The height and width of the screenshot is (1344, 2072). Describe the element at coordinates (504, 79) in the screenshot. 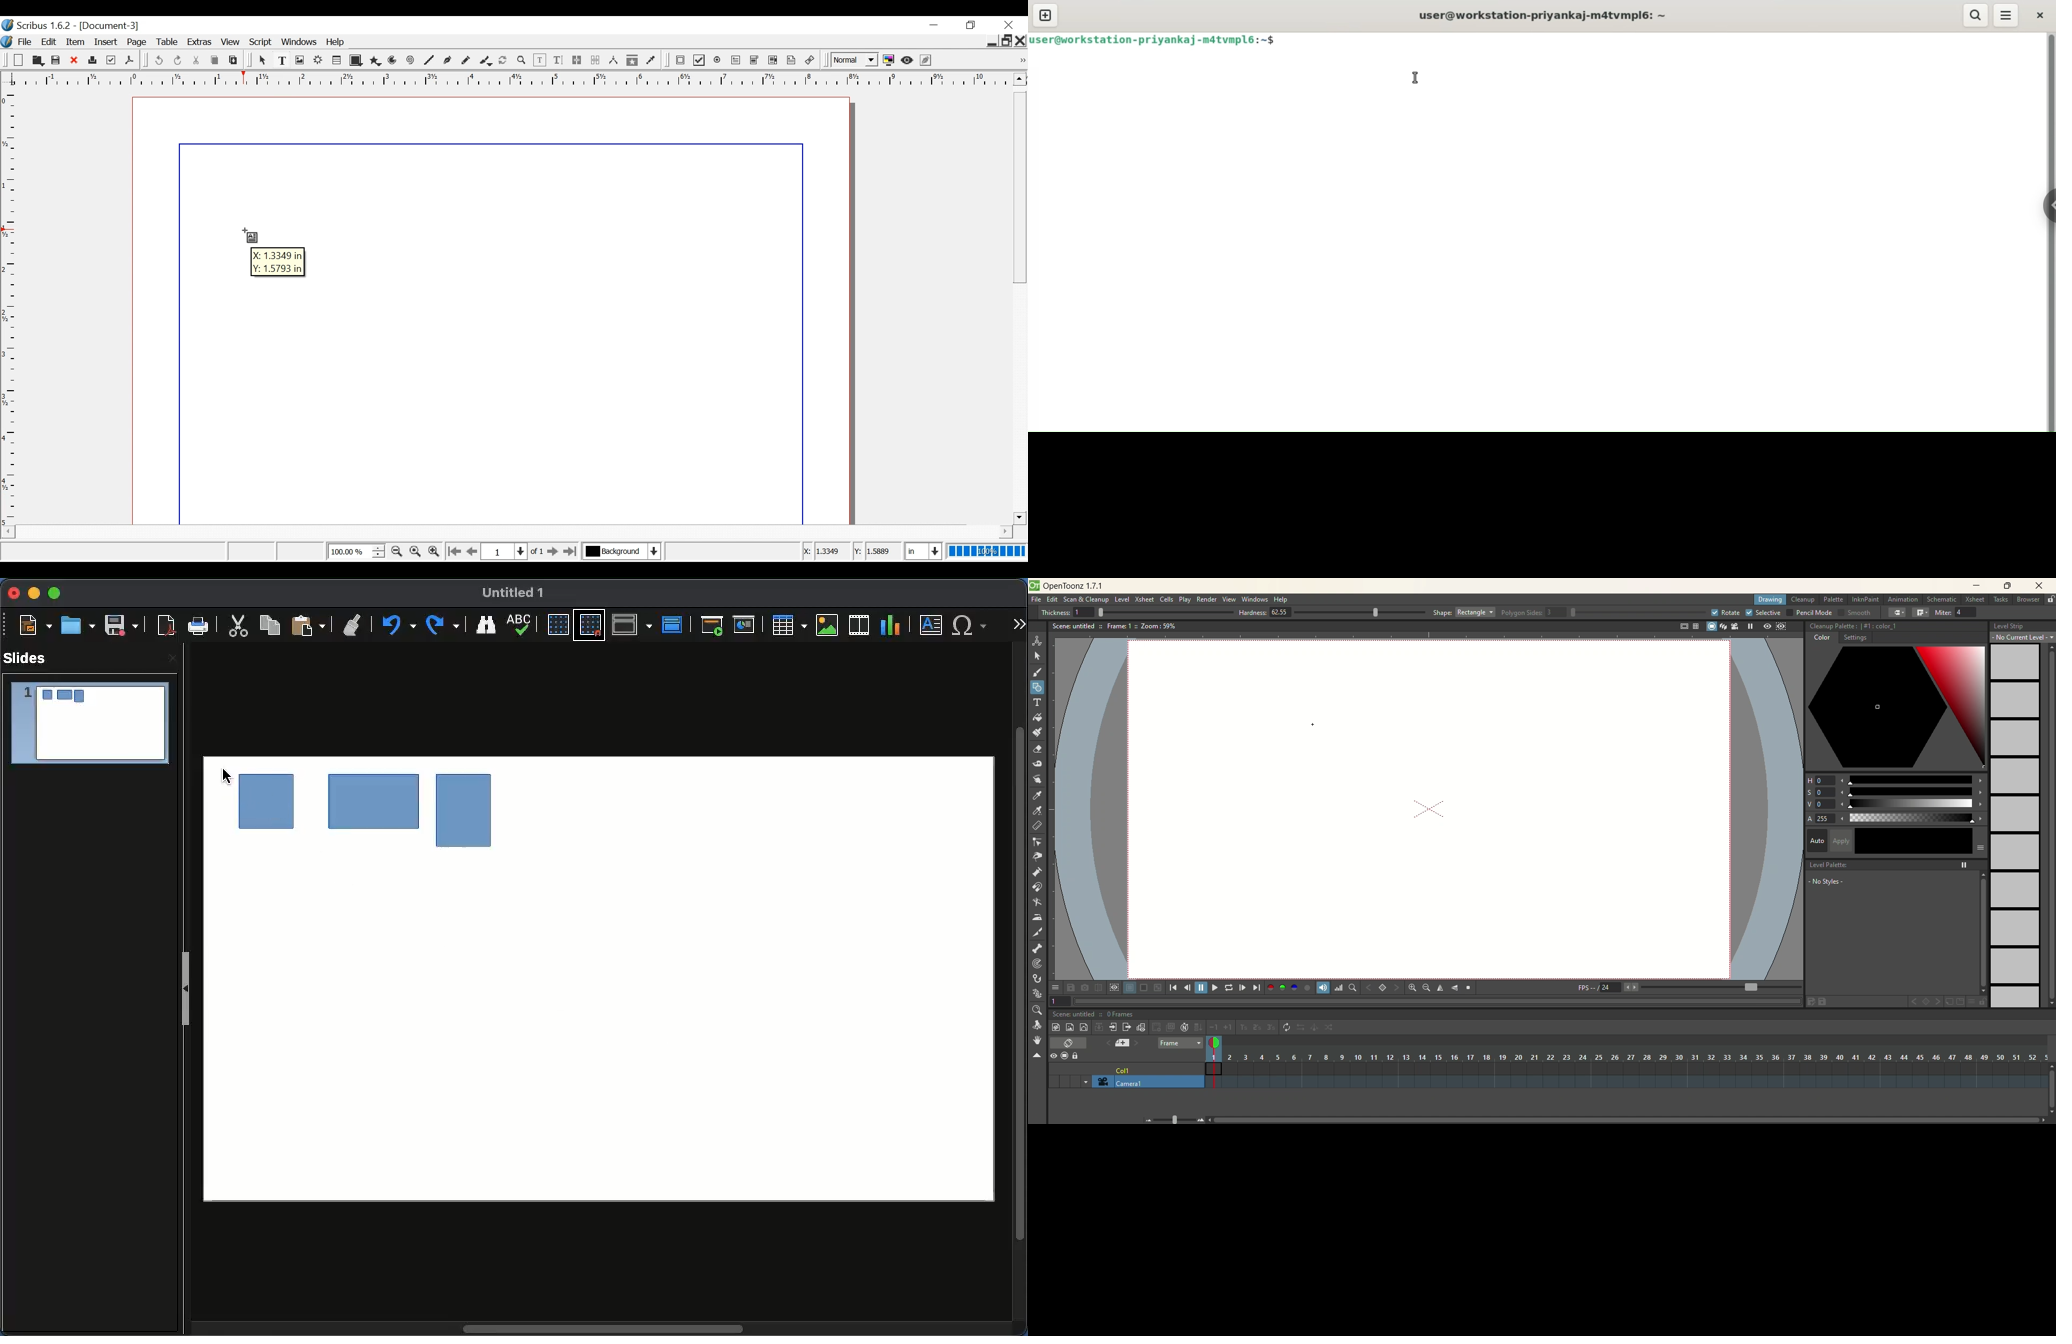

I see `Horizontal ruler` at that location.